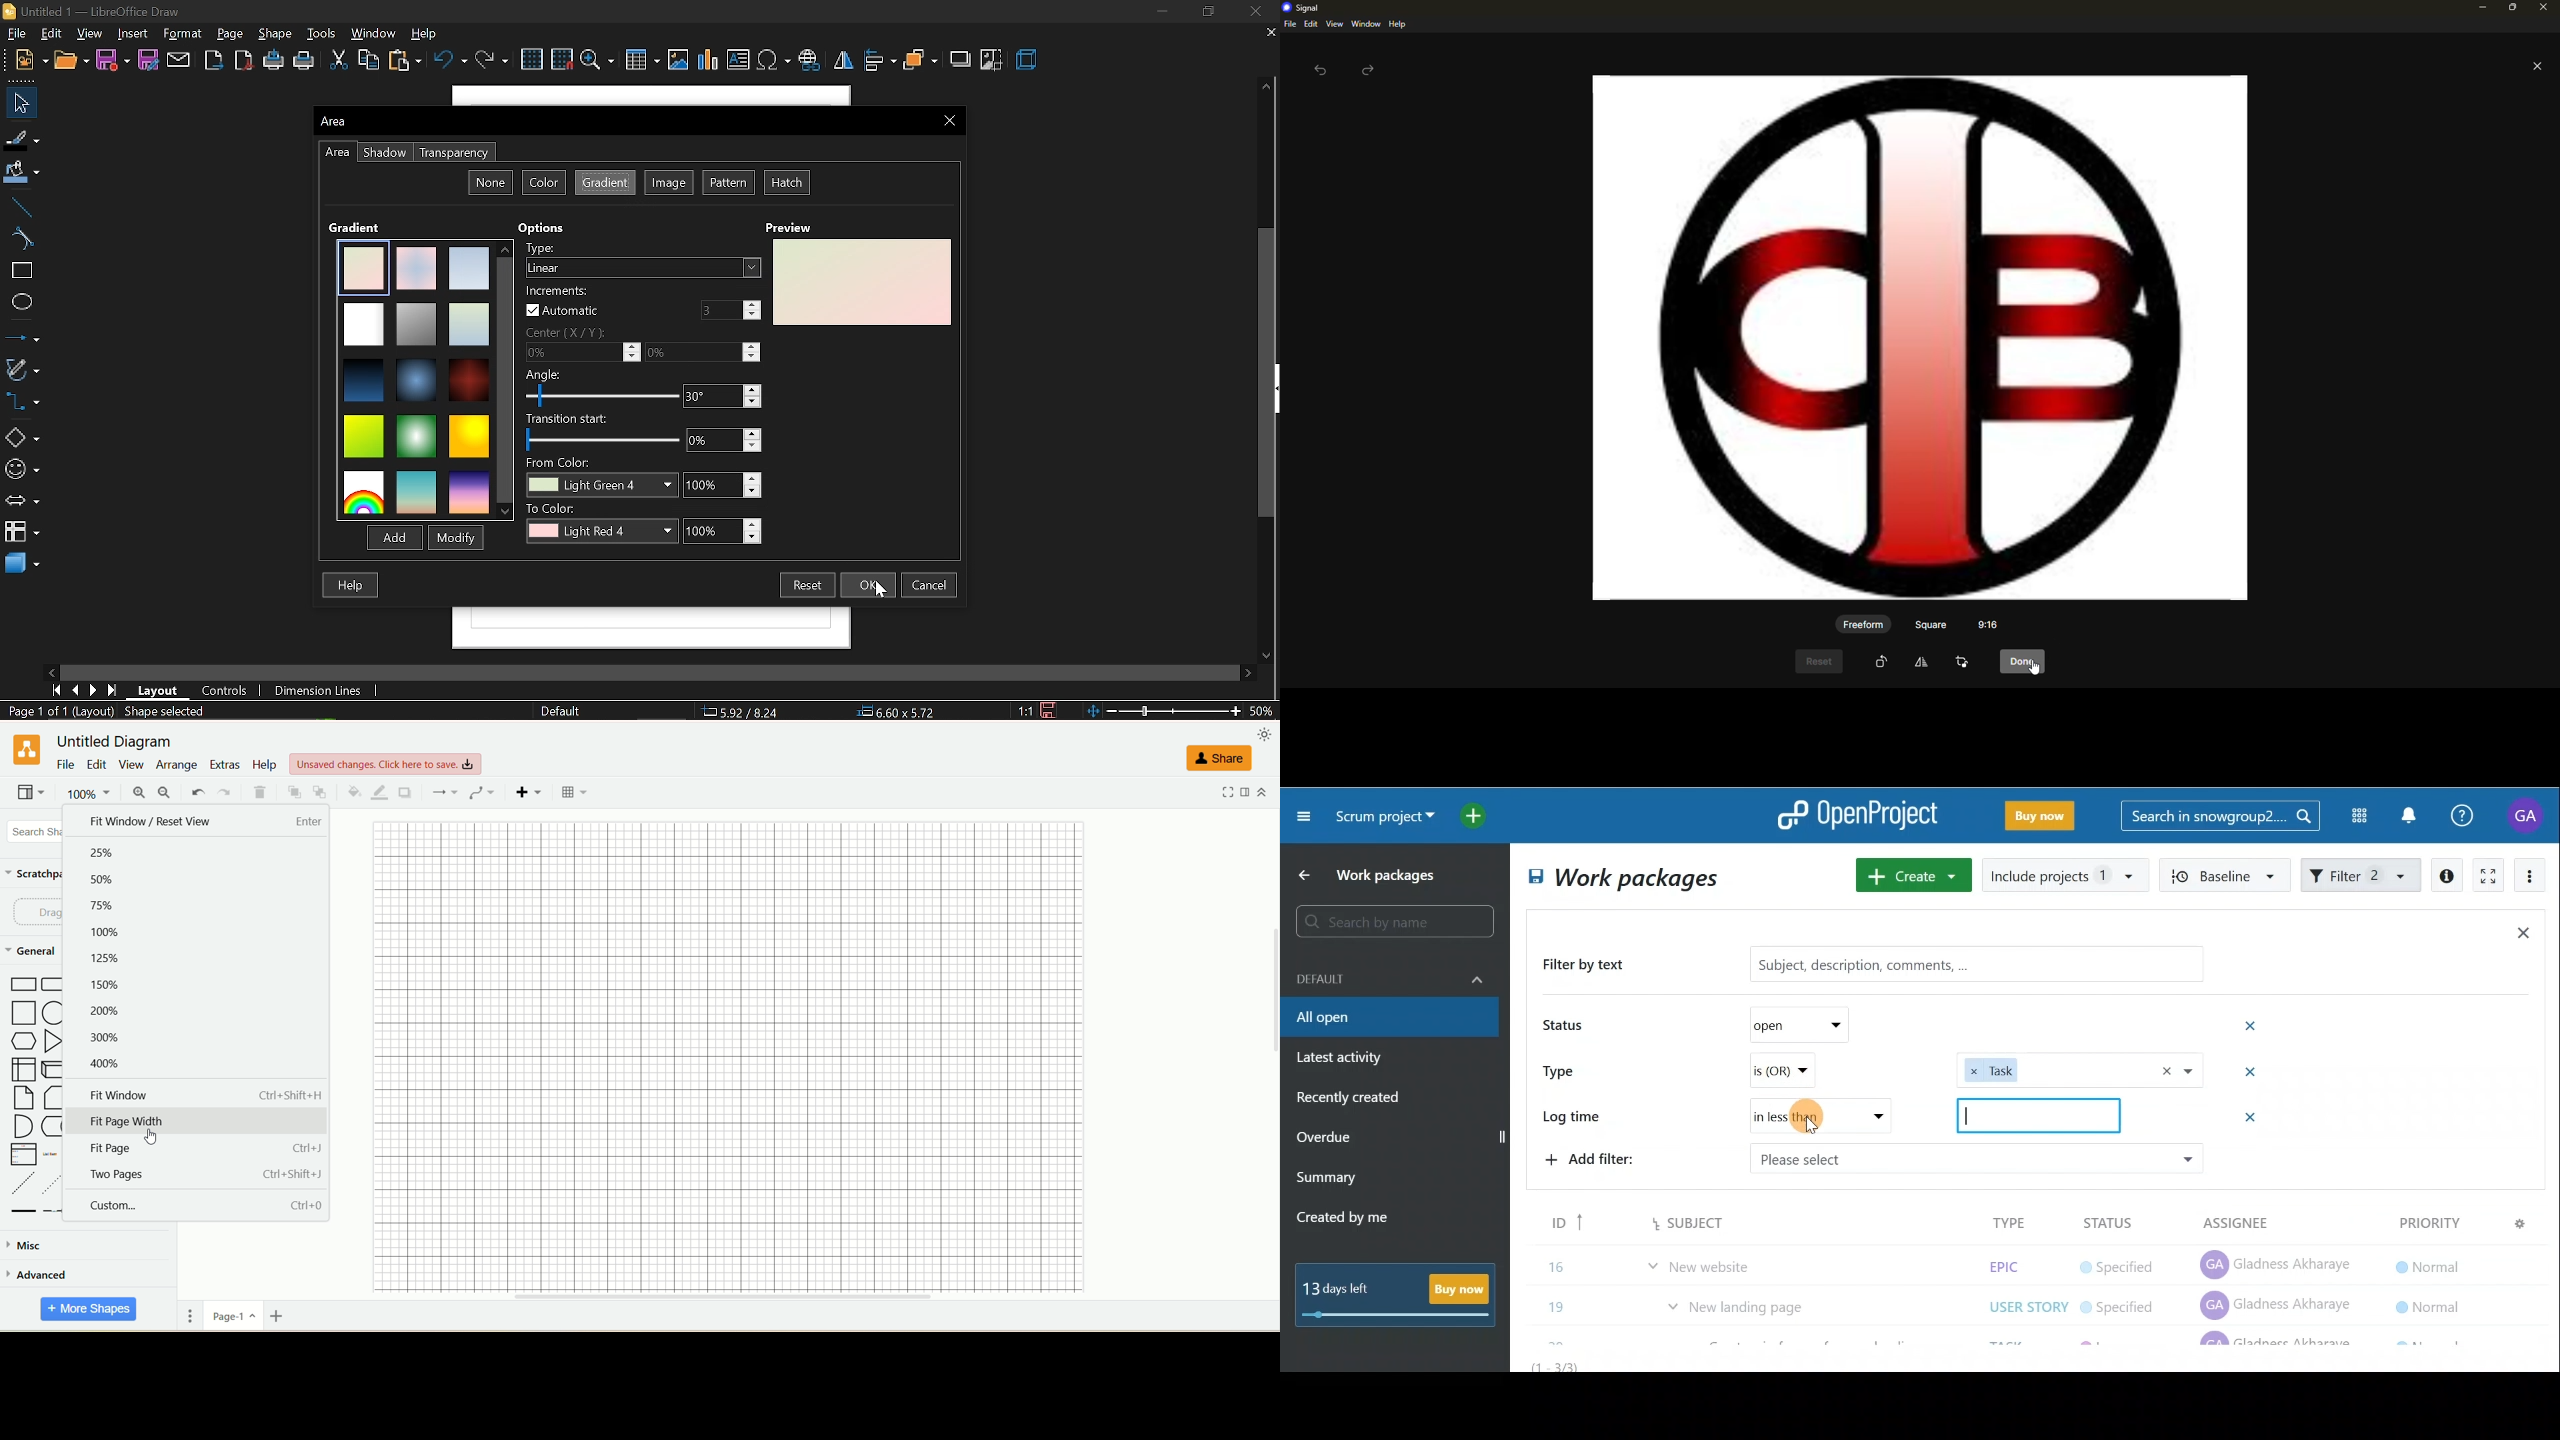 This screenshot has height=1456, width=2576. I want to click on curve, so click(19, 240).